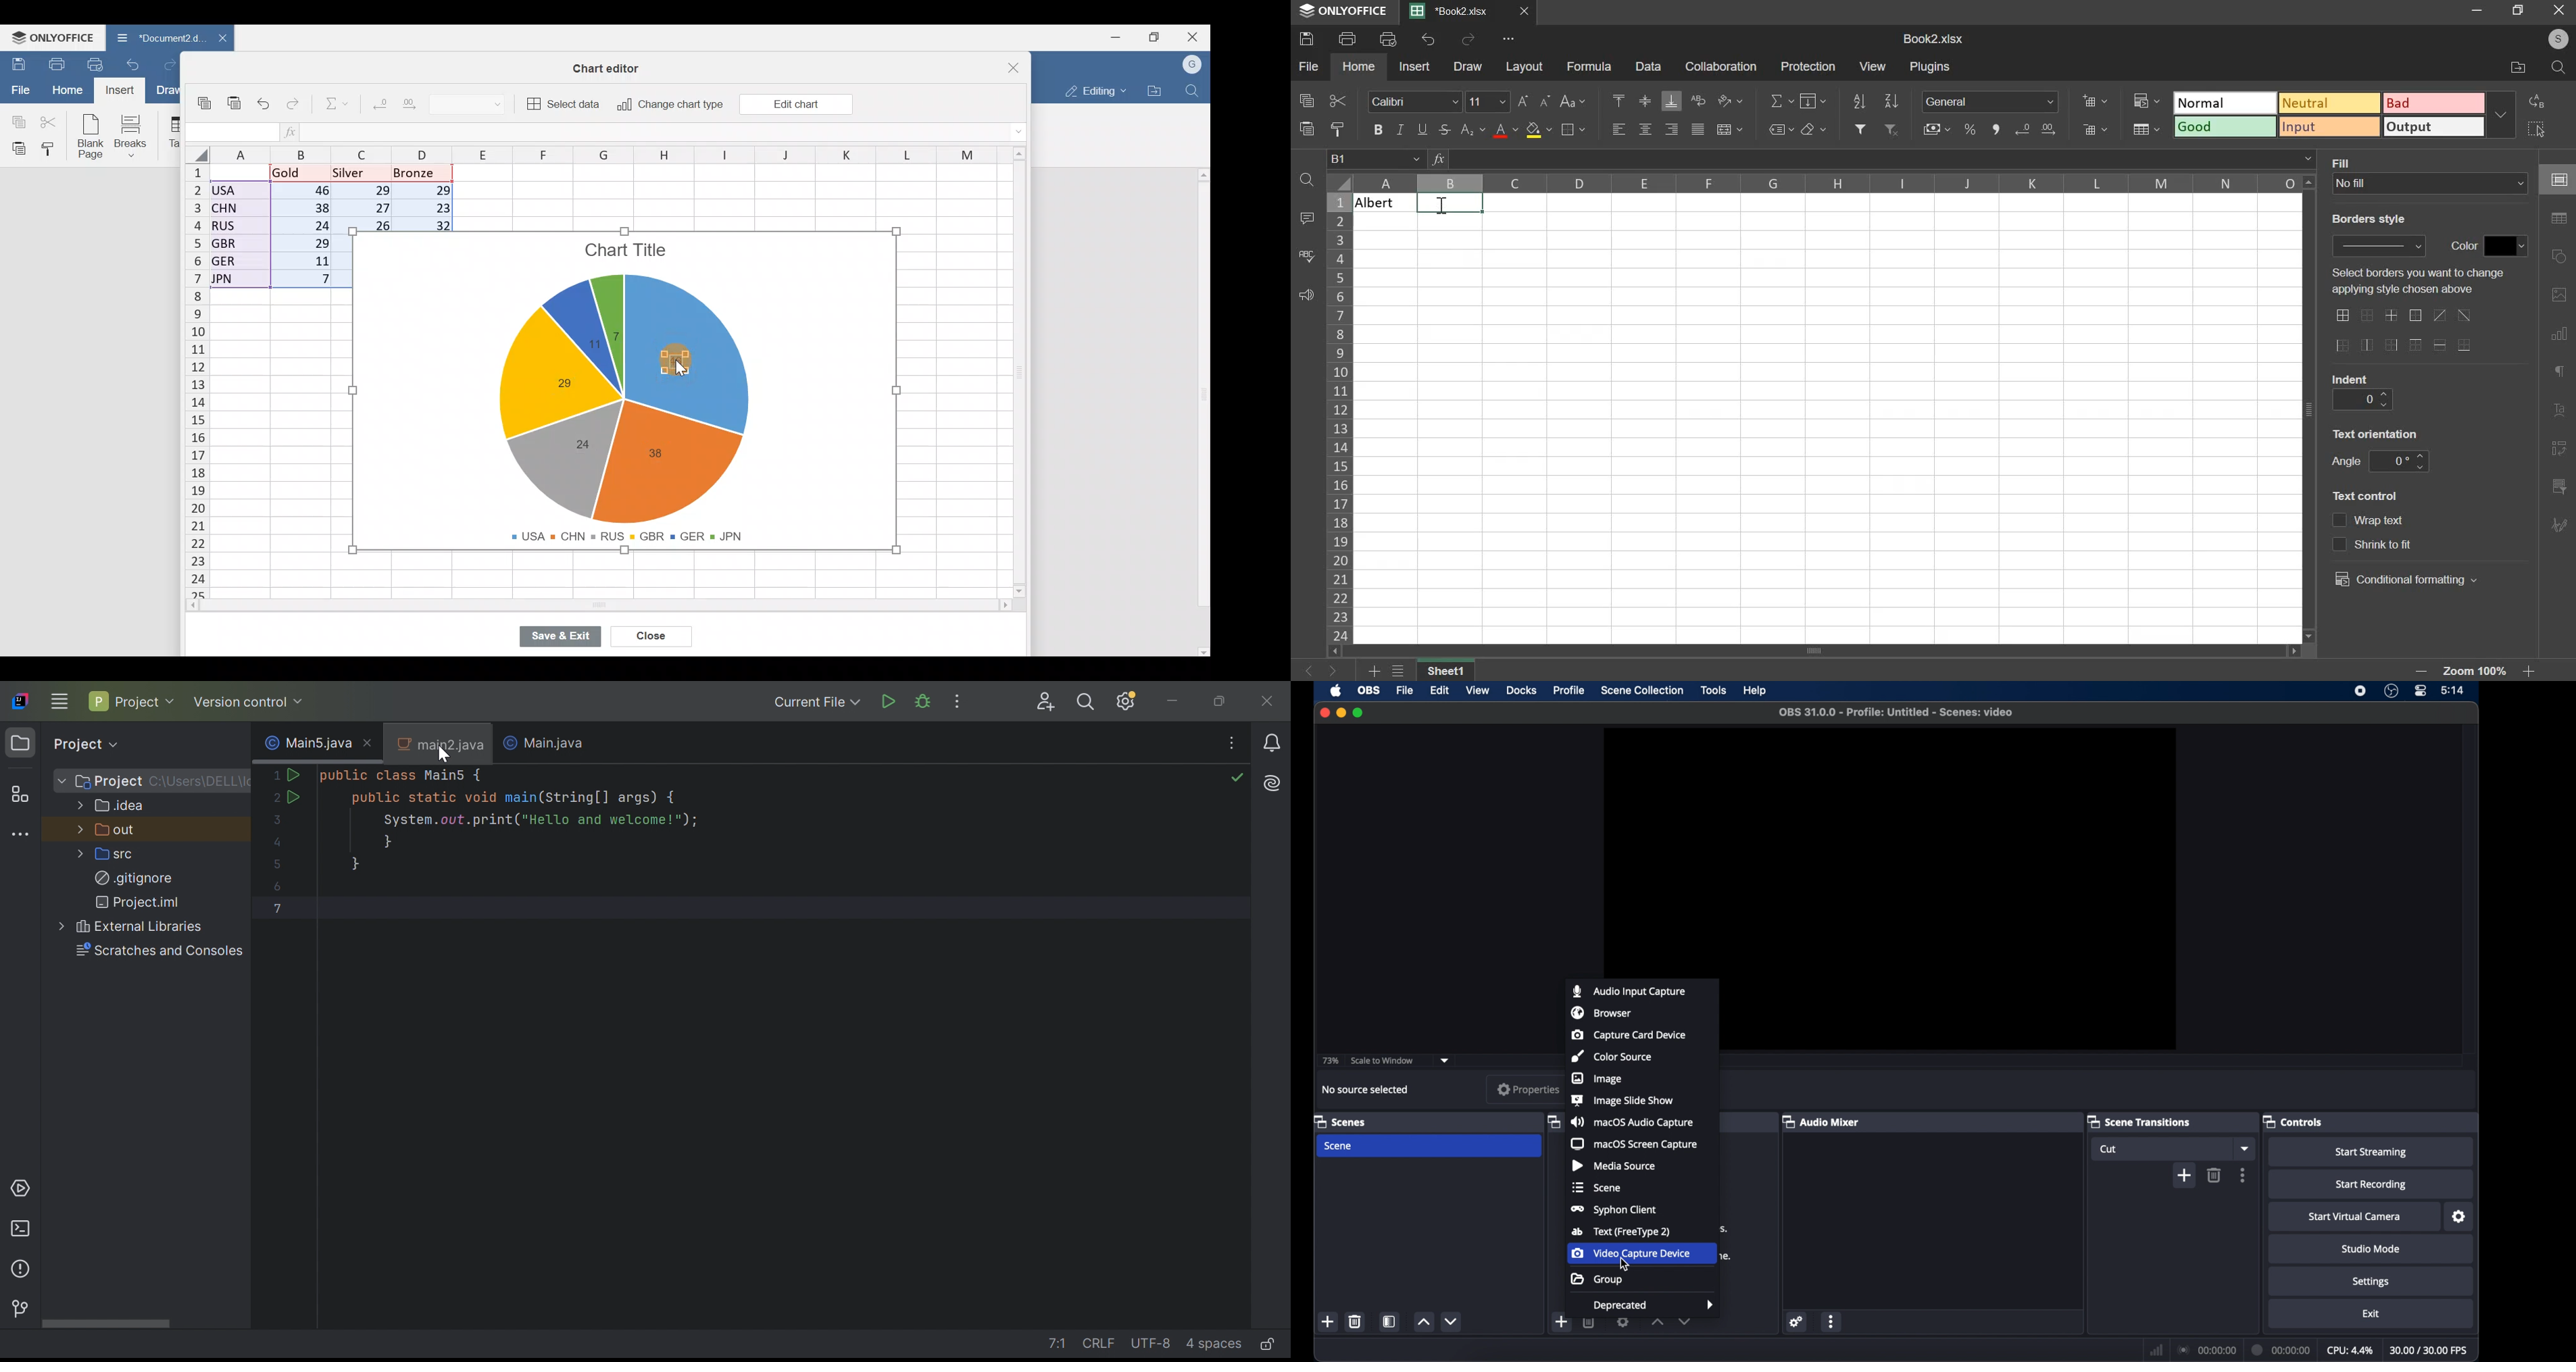  I want to click on capture card device, so click(1628, 1034).